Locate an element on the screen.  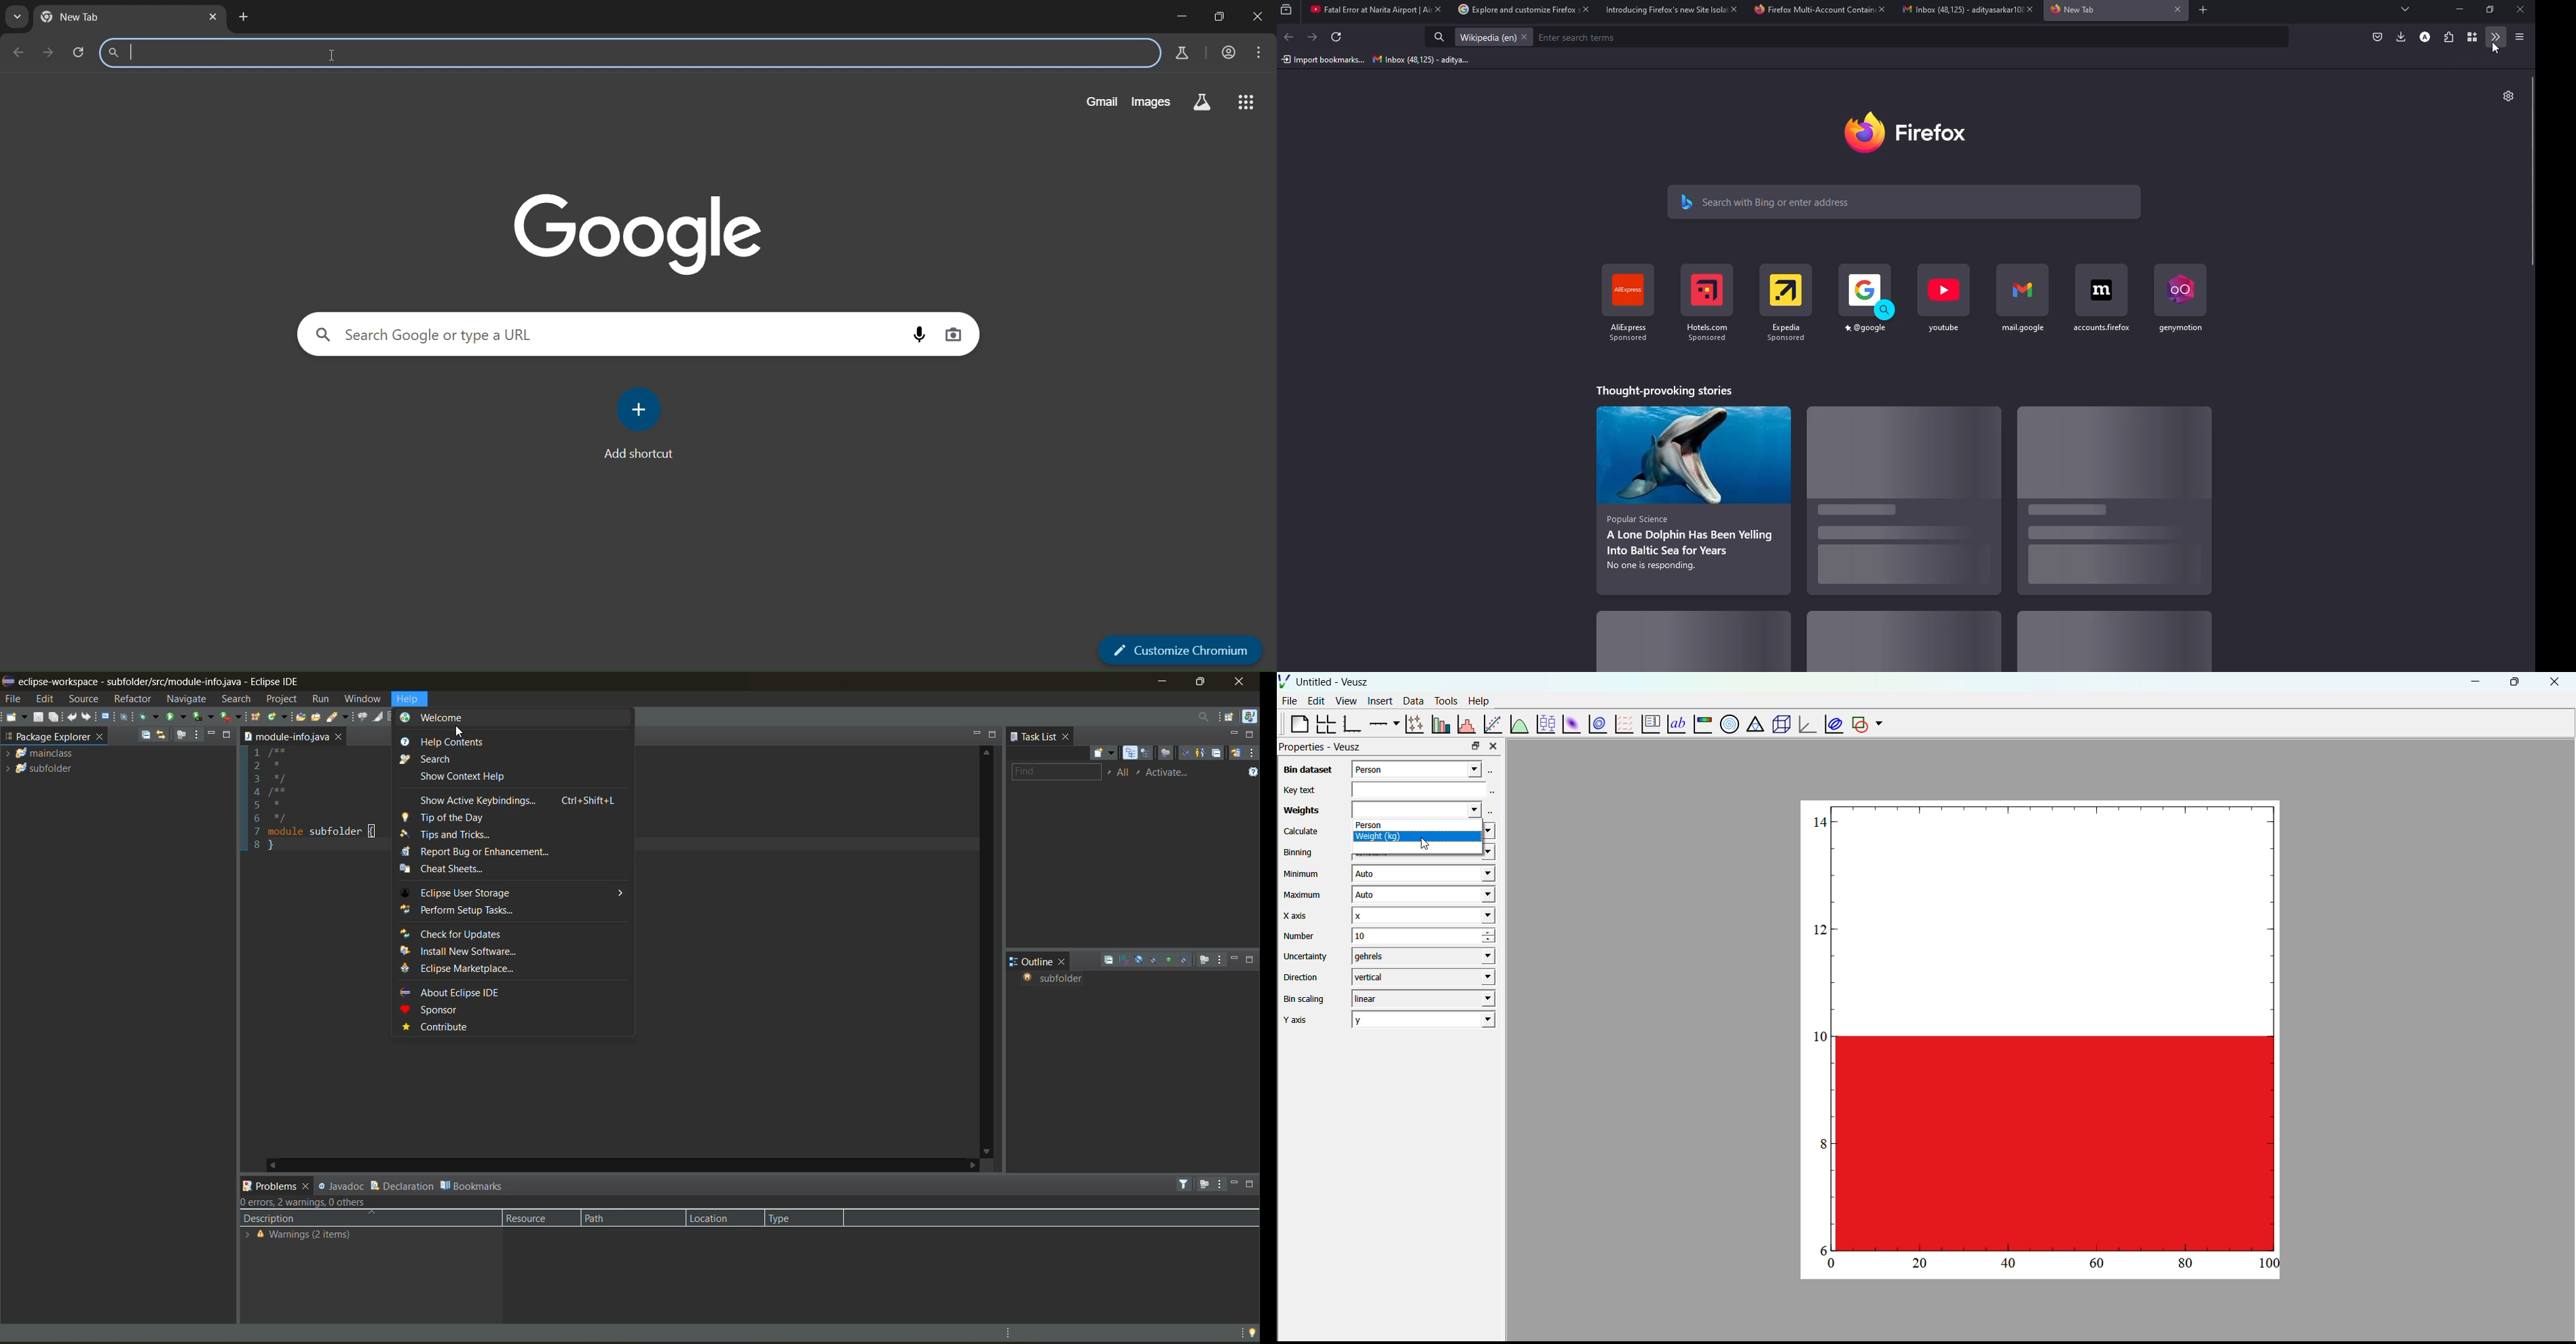
view is located at coordinates (1346, 702).